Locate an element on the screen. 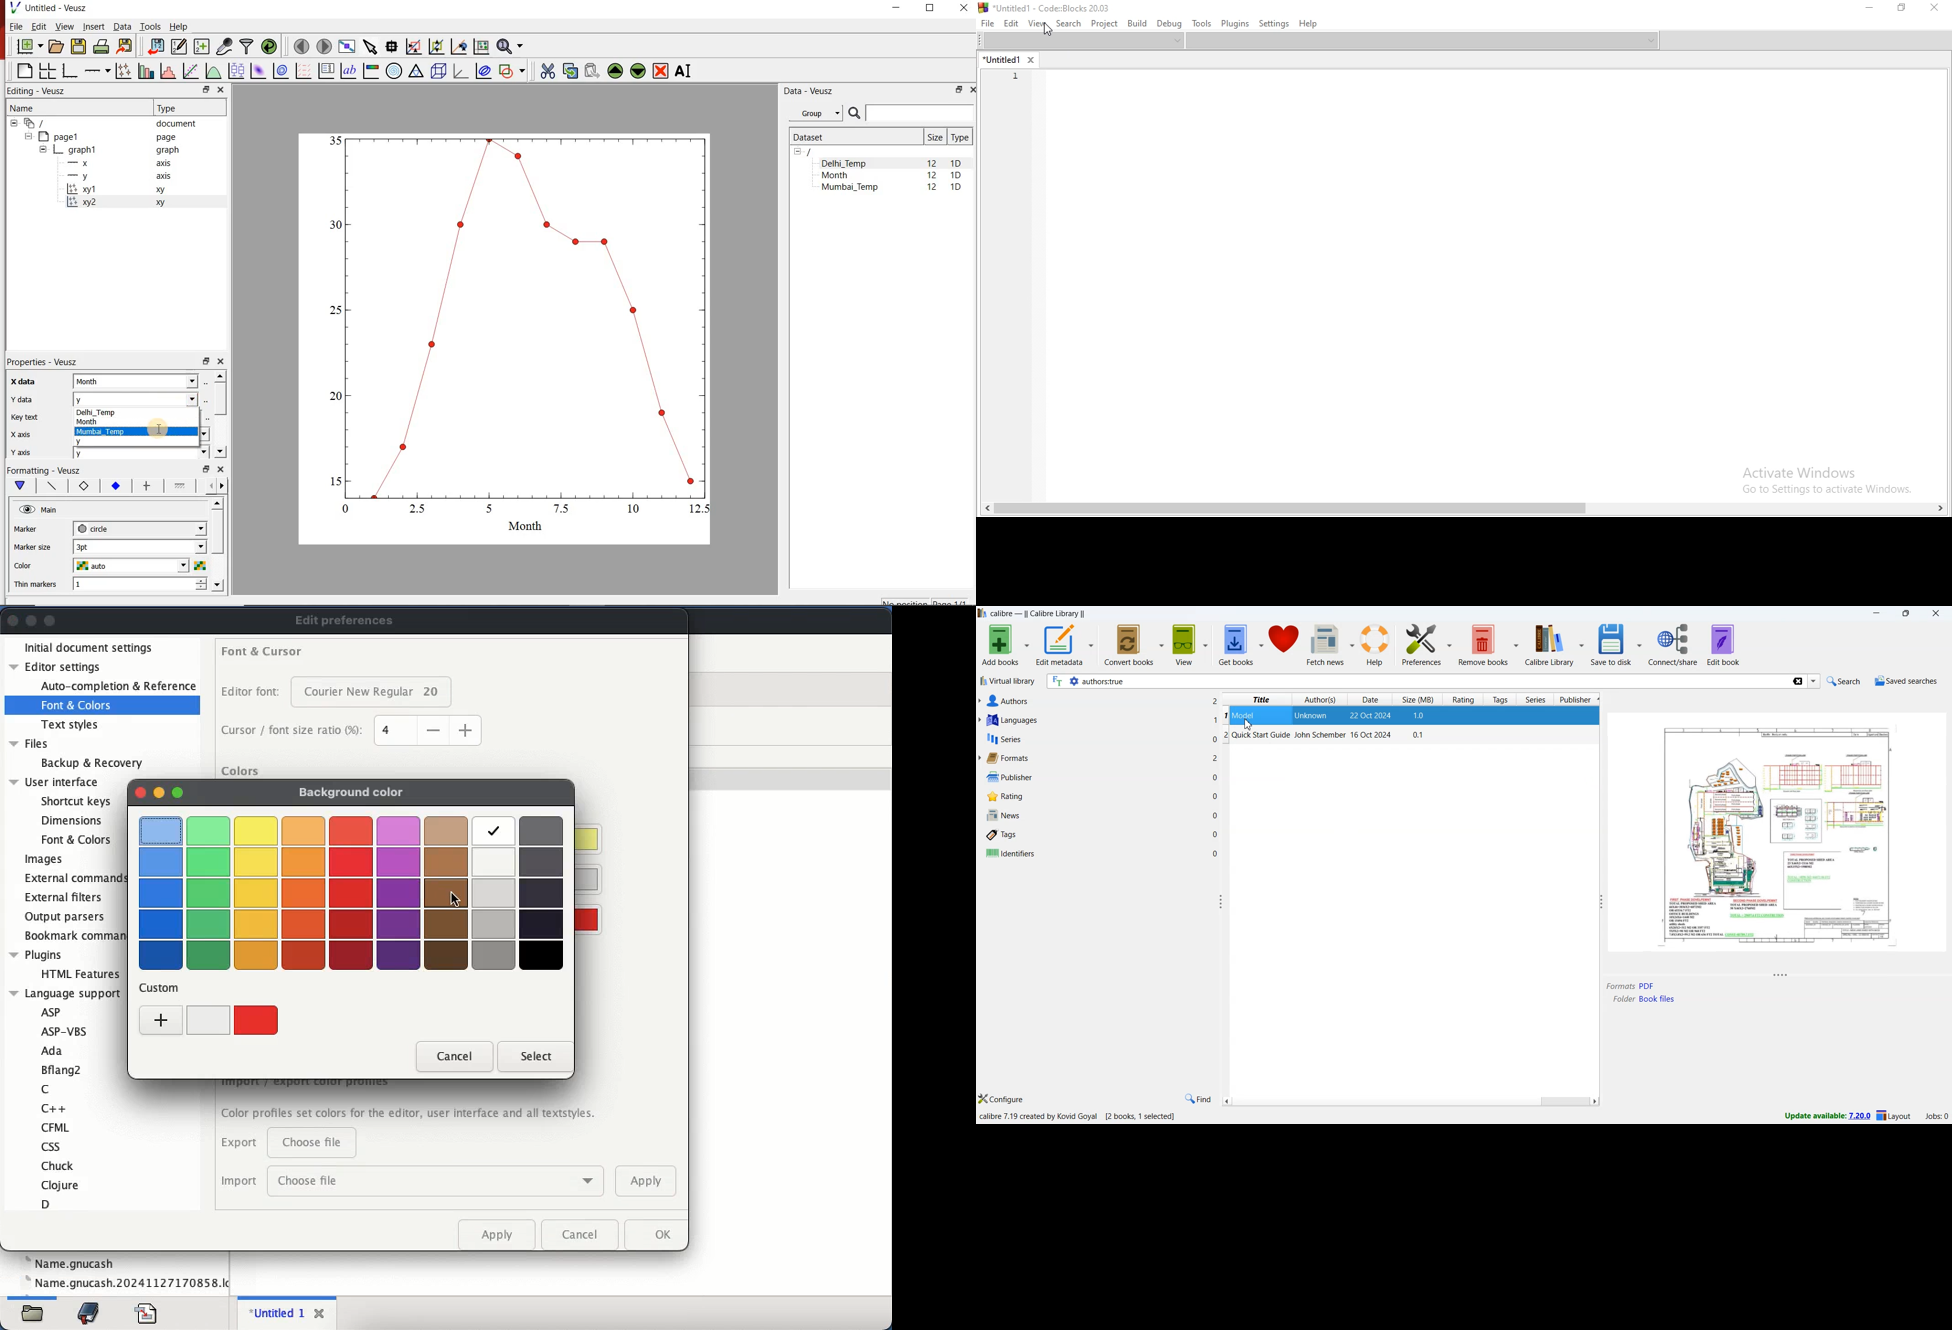 This screenshot has height=1344, width=1960. View  is located at coordinates (1037, 24).